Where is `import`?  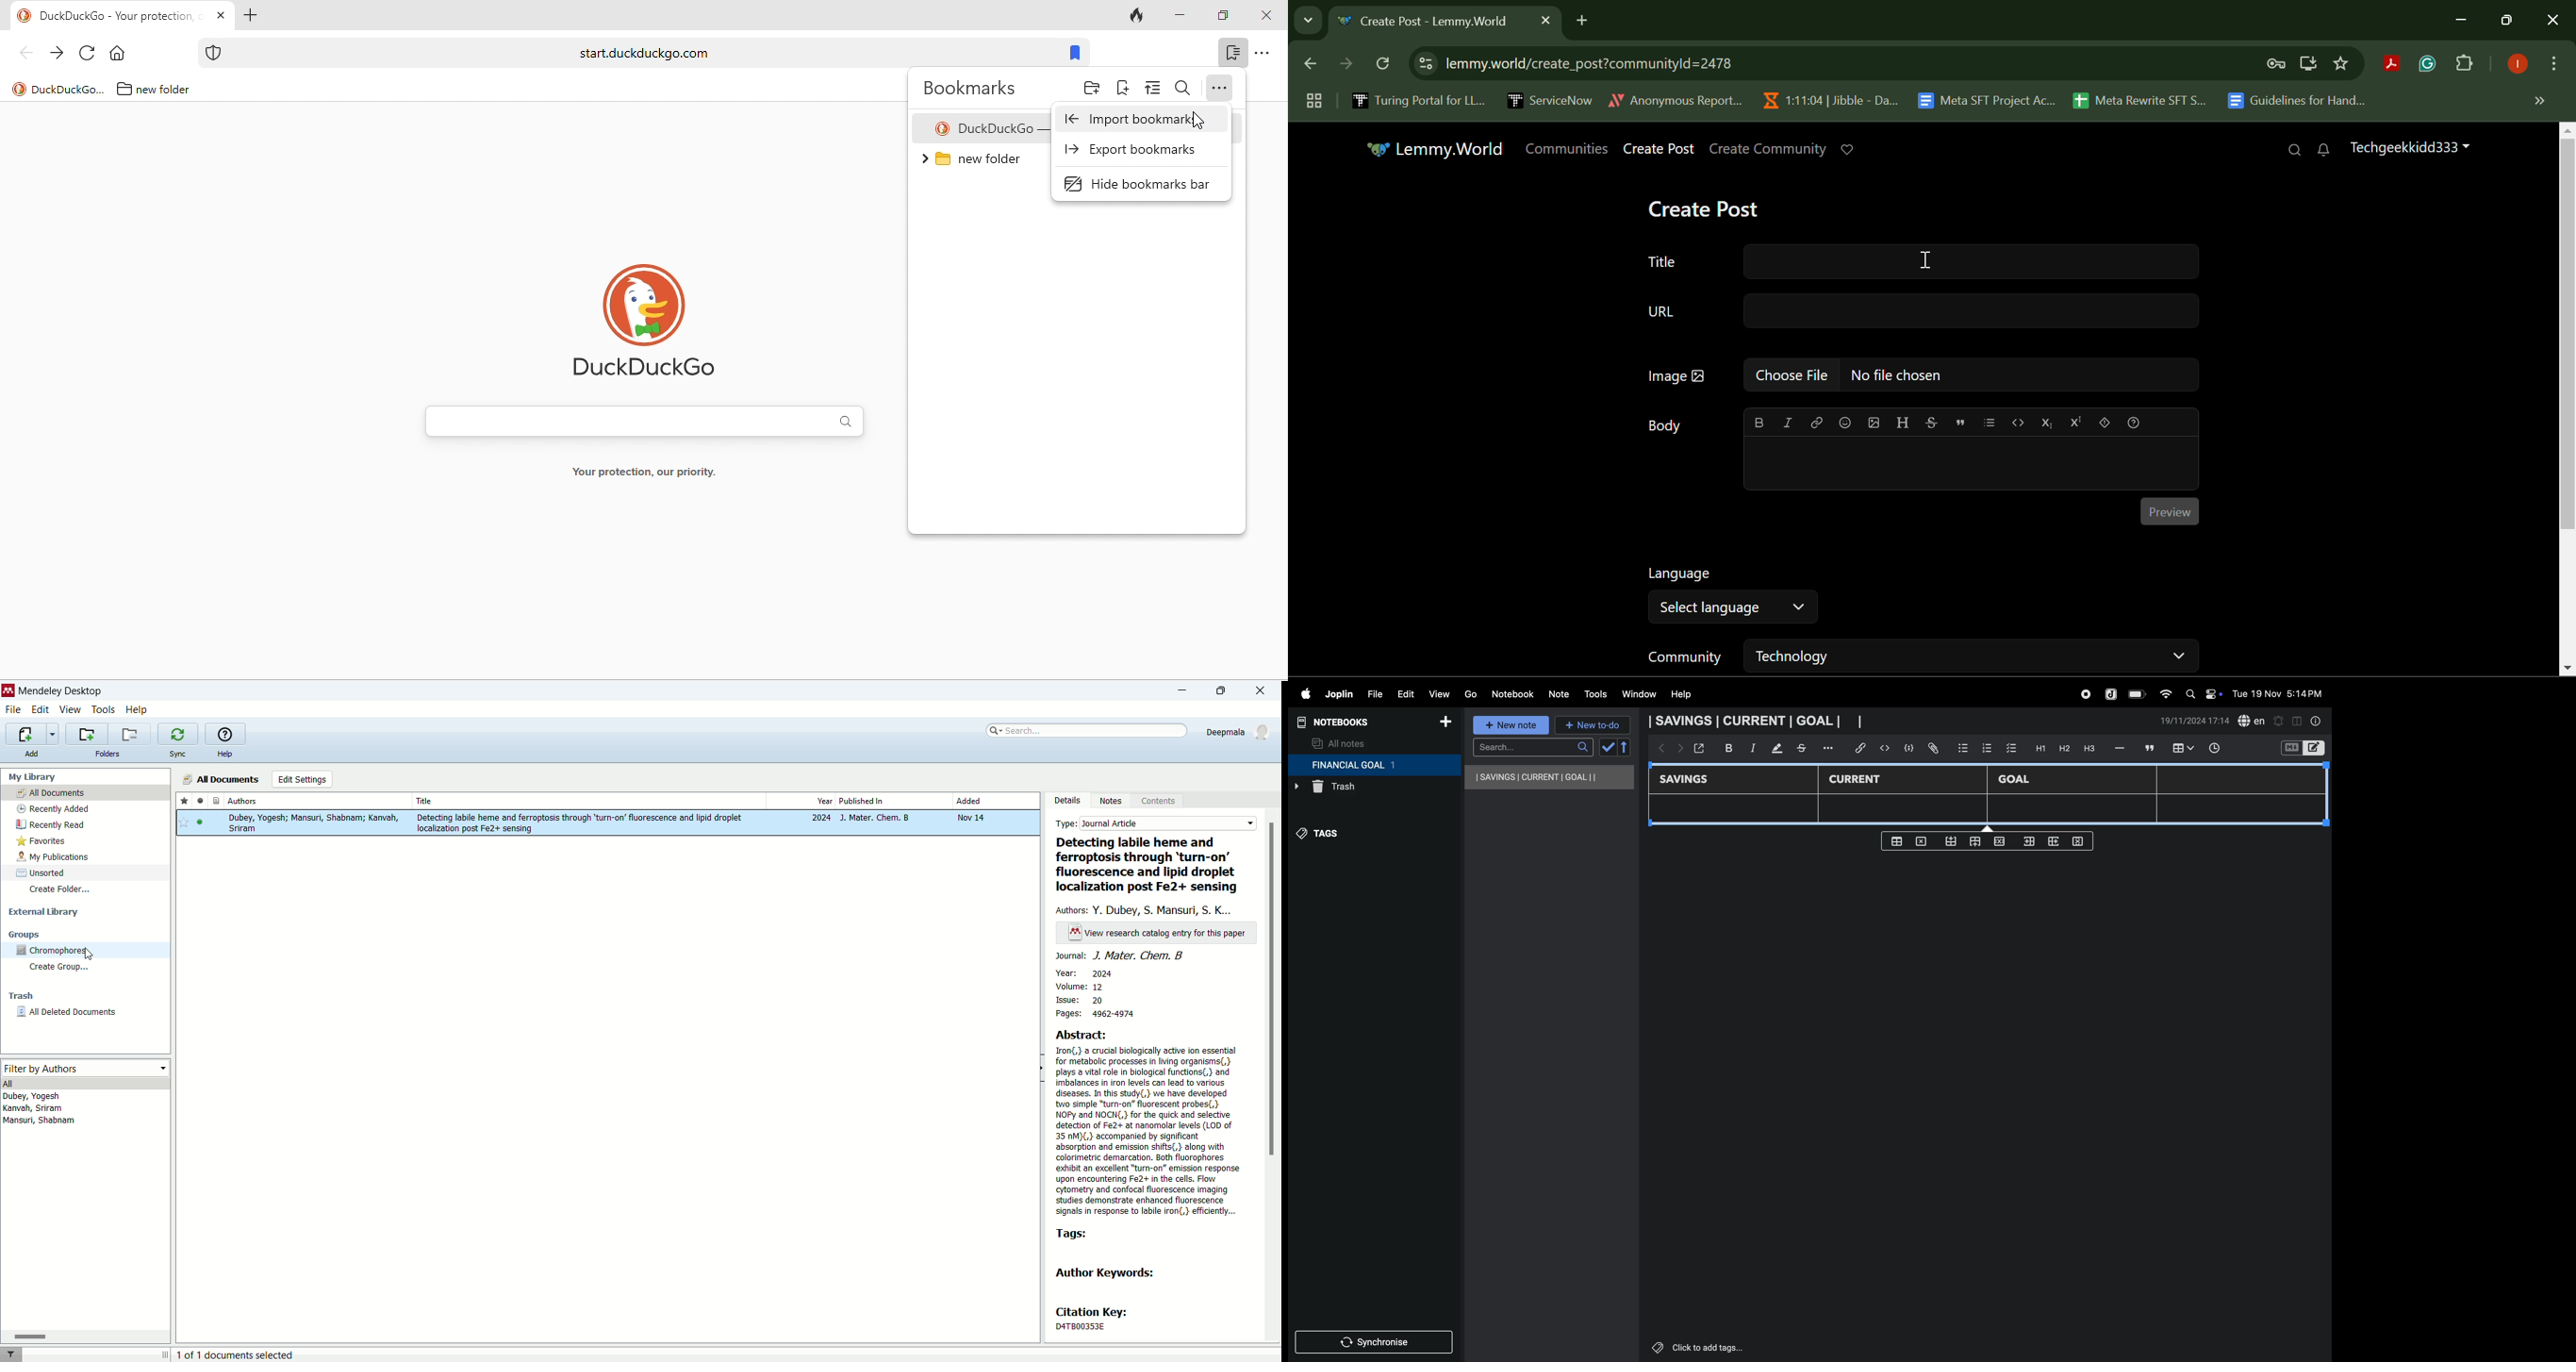
import is located at coordinates (32, 734).